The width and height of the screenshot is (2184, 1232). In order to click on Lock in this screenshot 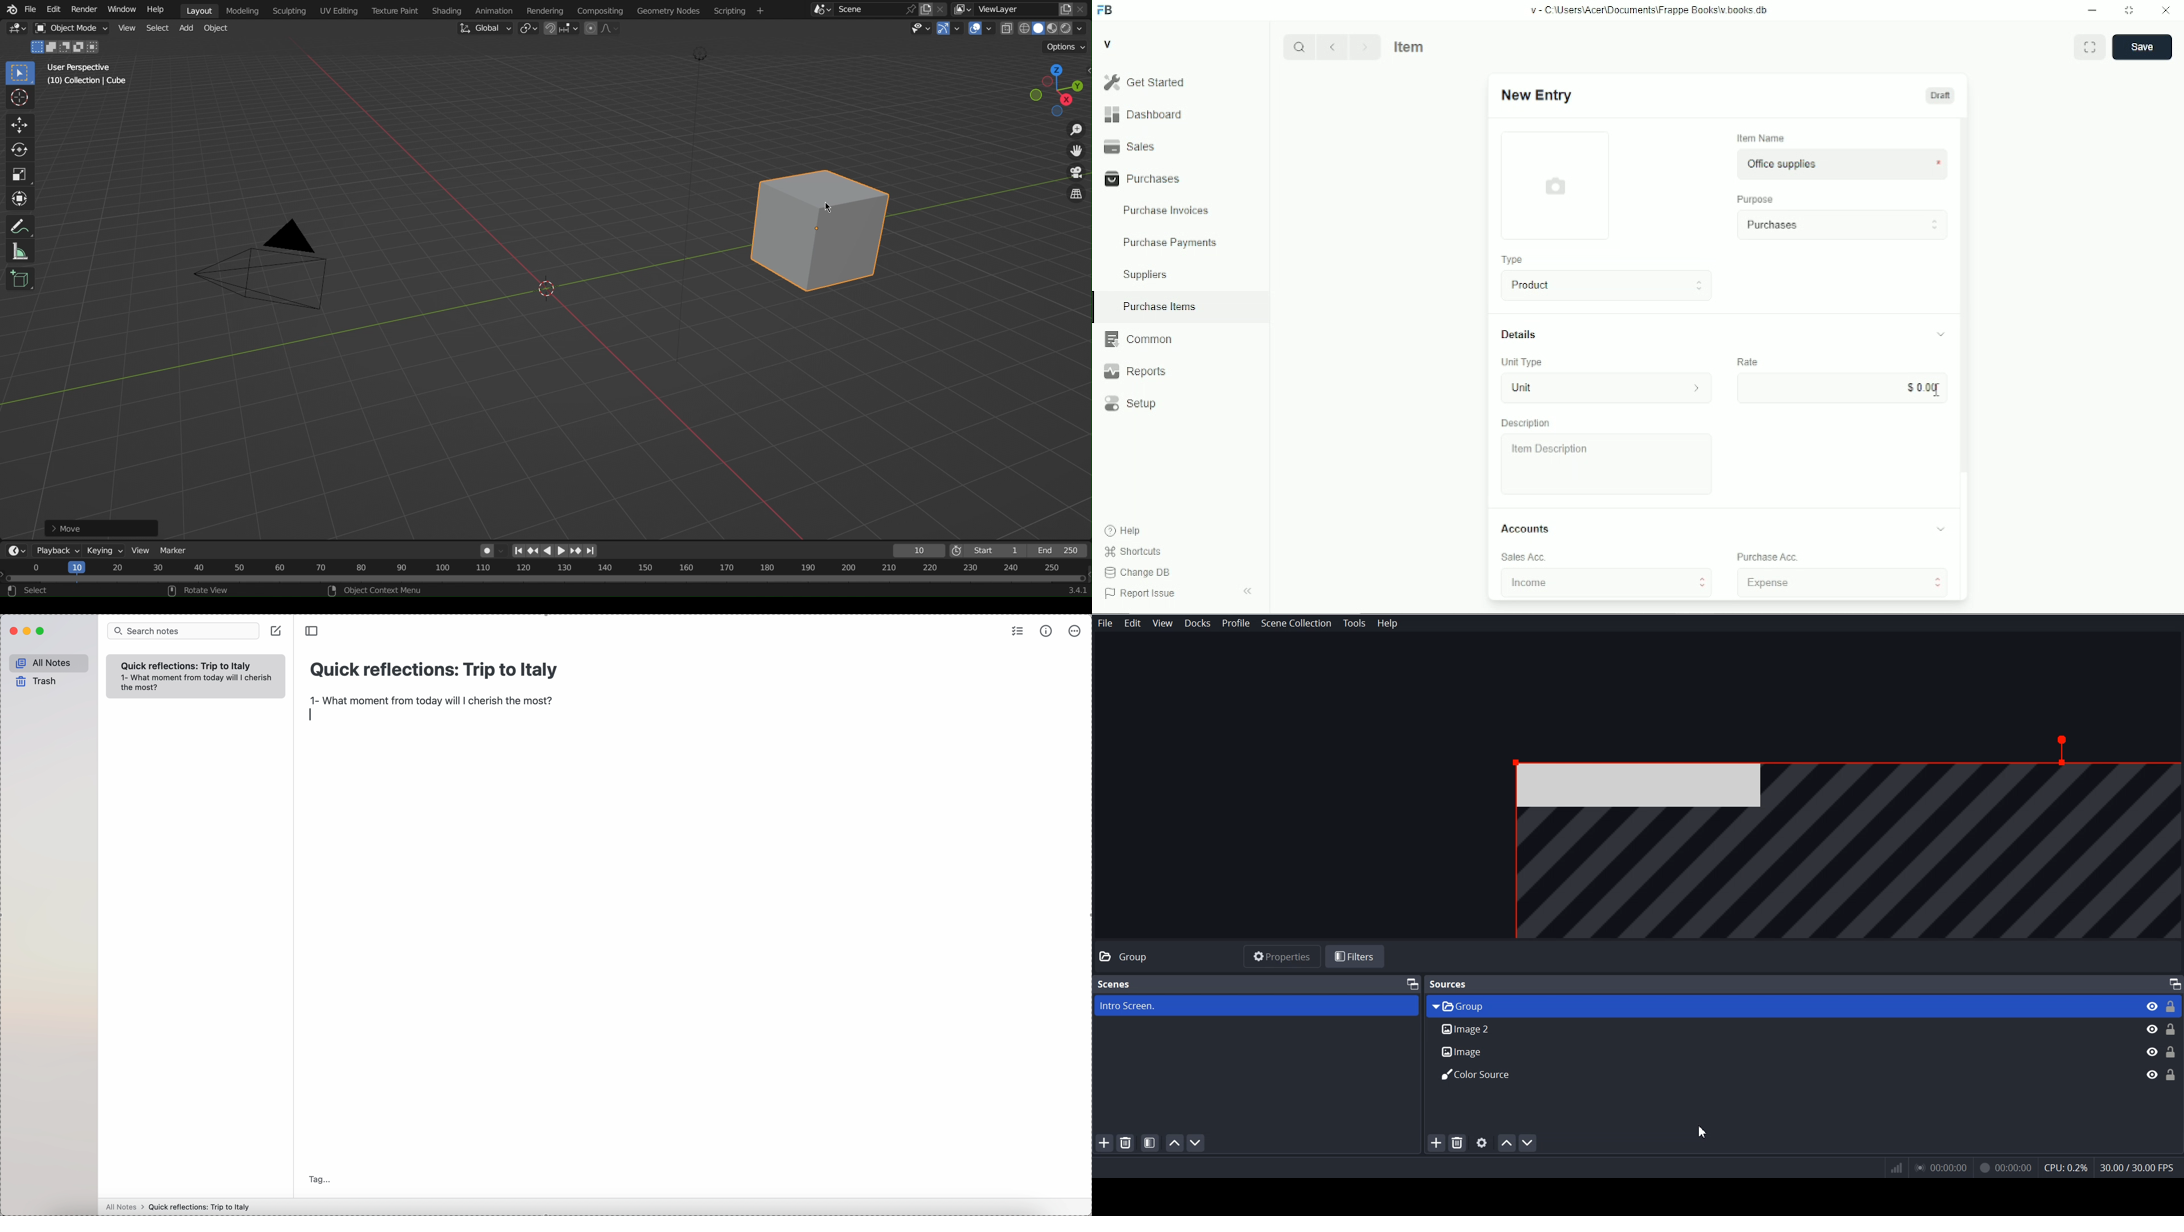, I will do `click(2170, 1041)`.